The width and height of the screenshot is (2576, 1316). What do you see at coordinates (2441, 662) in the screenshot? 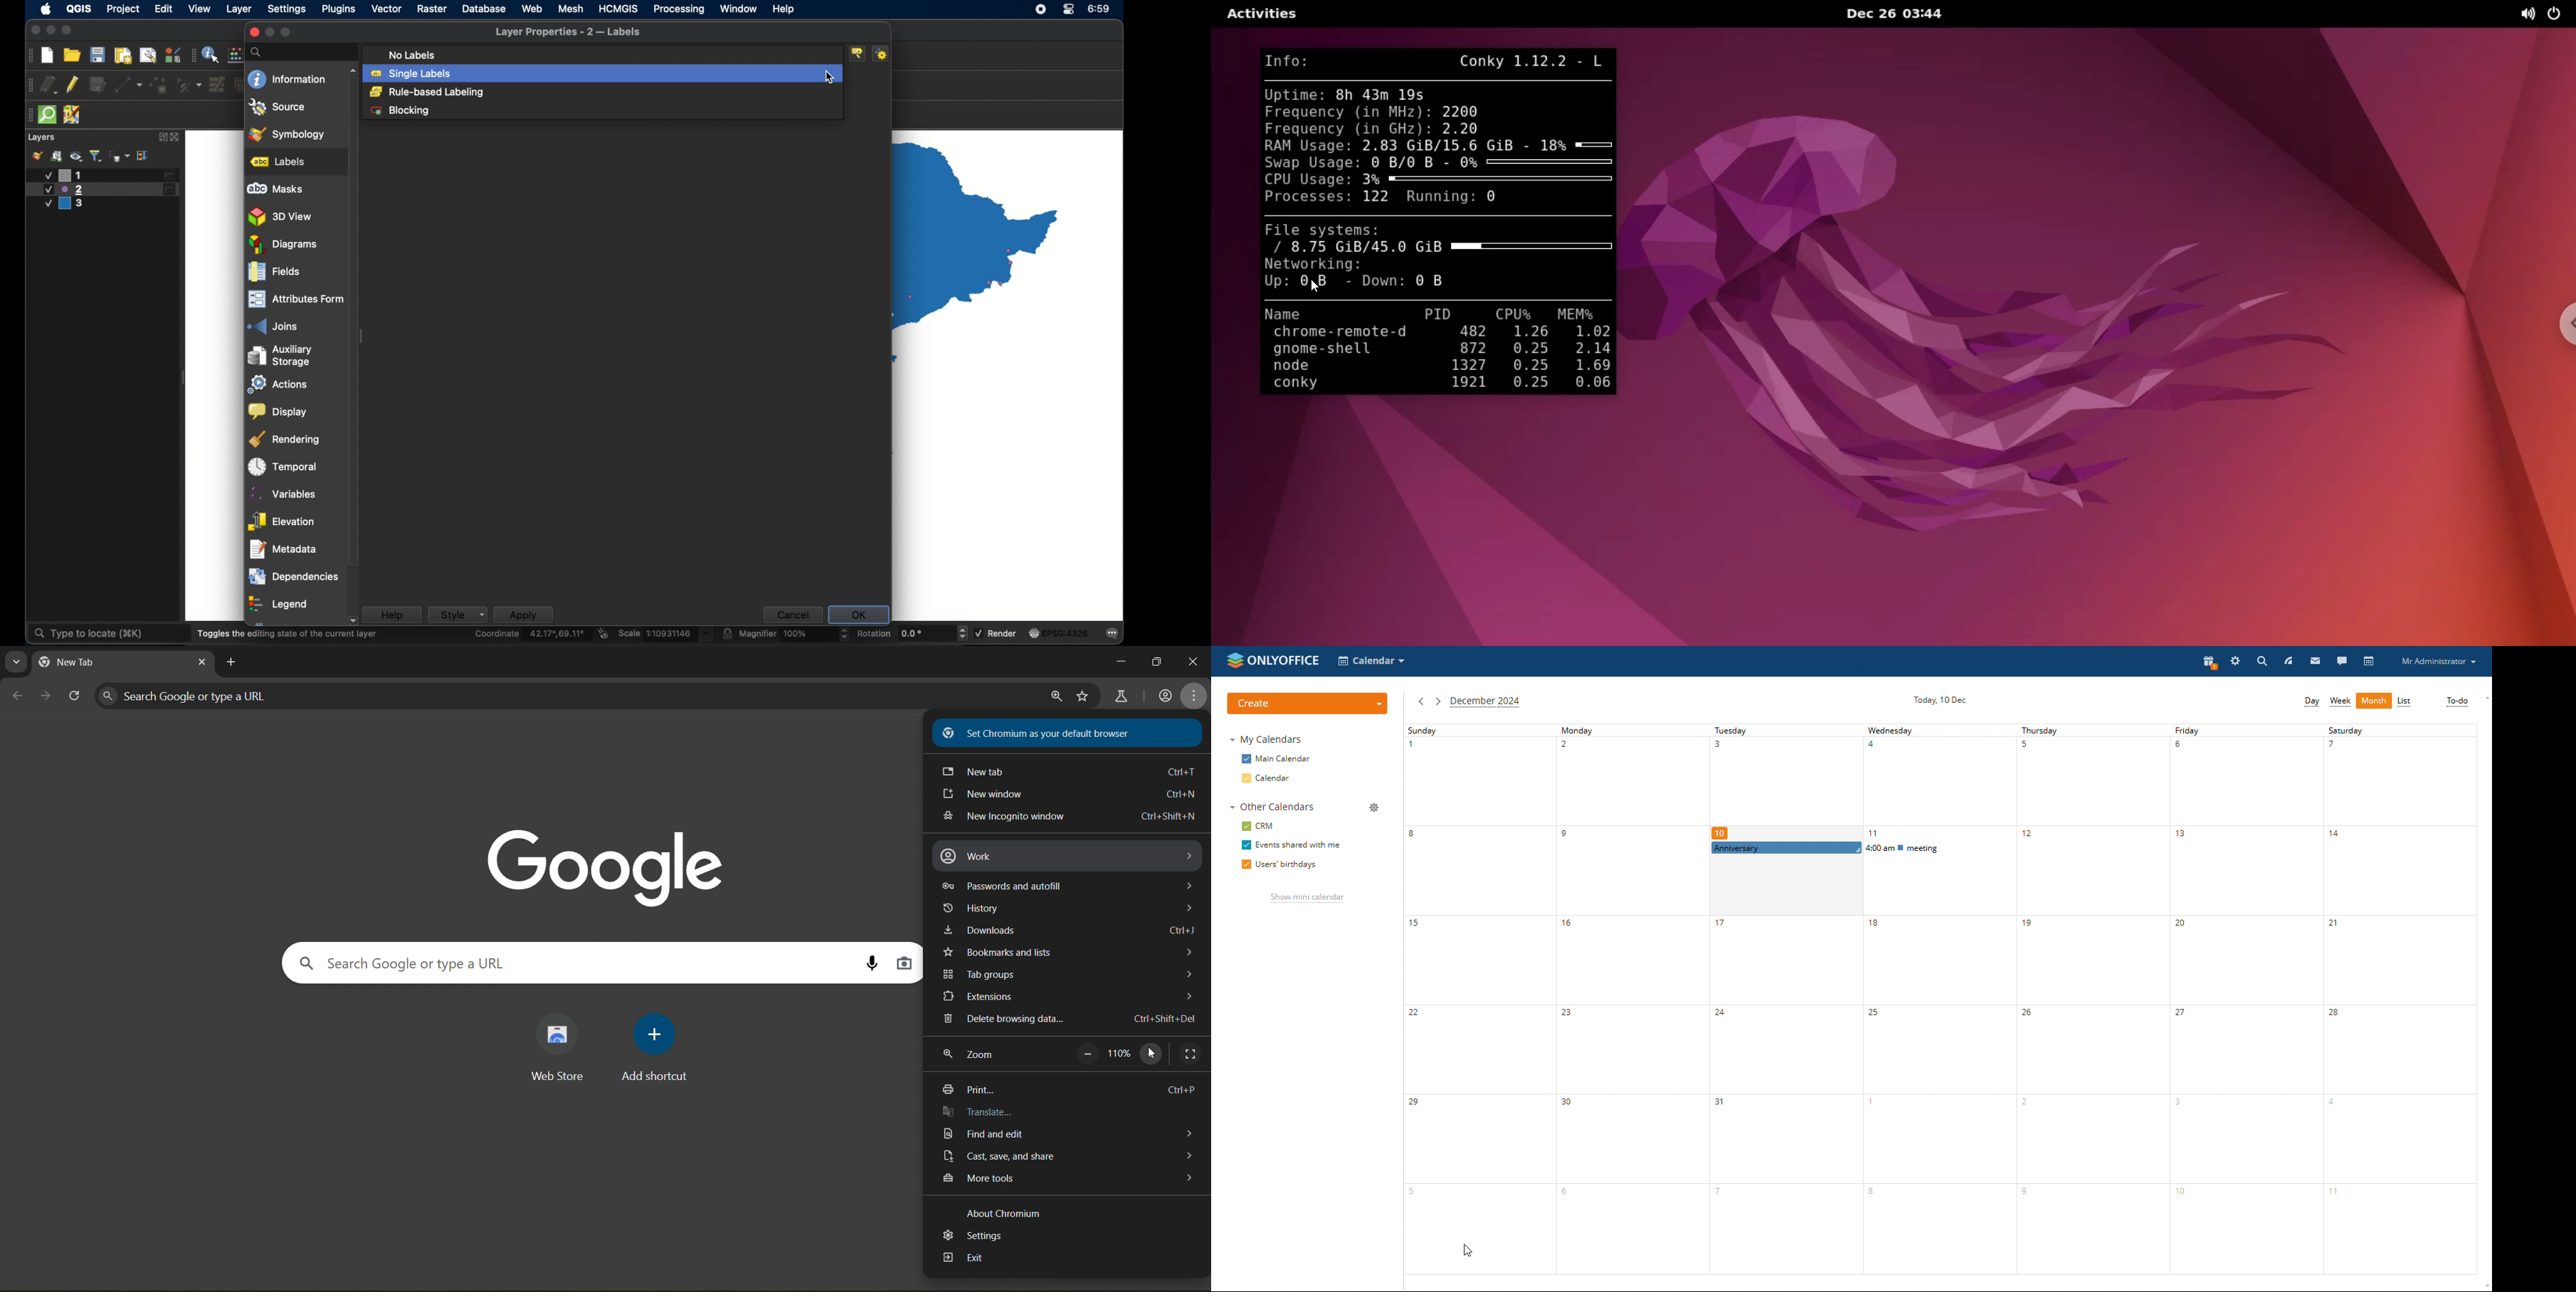
I see `profile` at bounding box center [2441, 662].